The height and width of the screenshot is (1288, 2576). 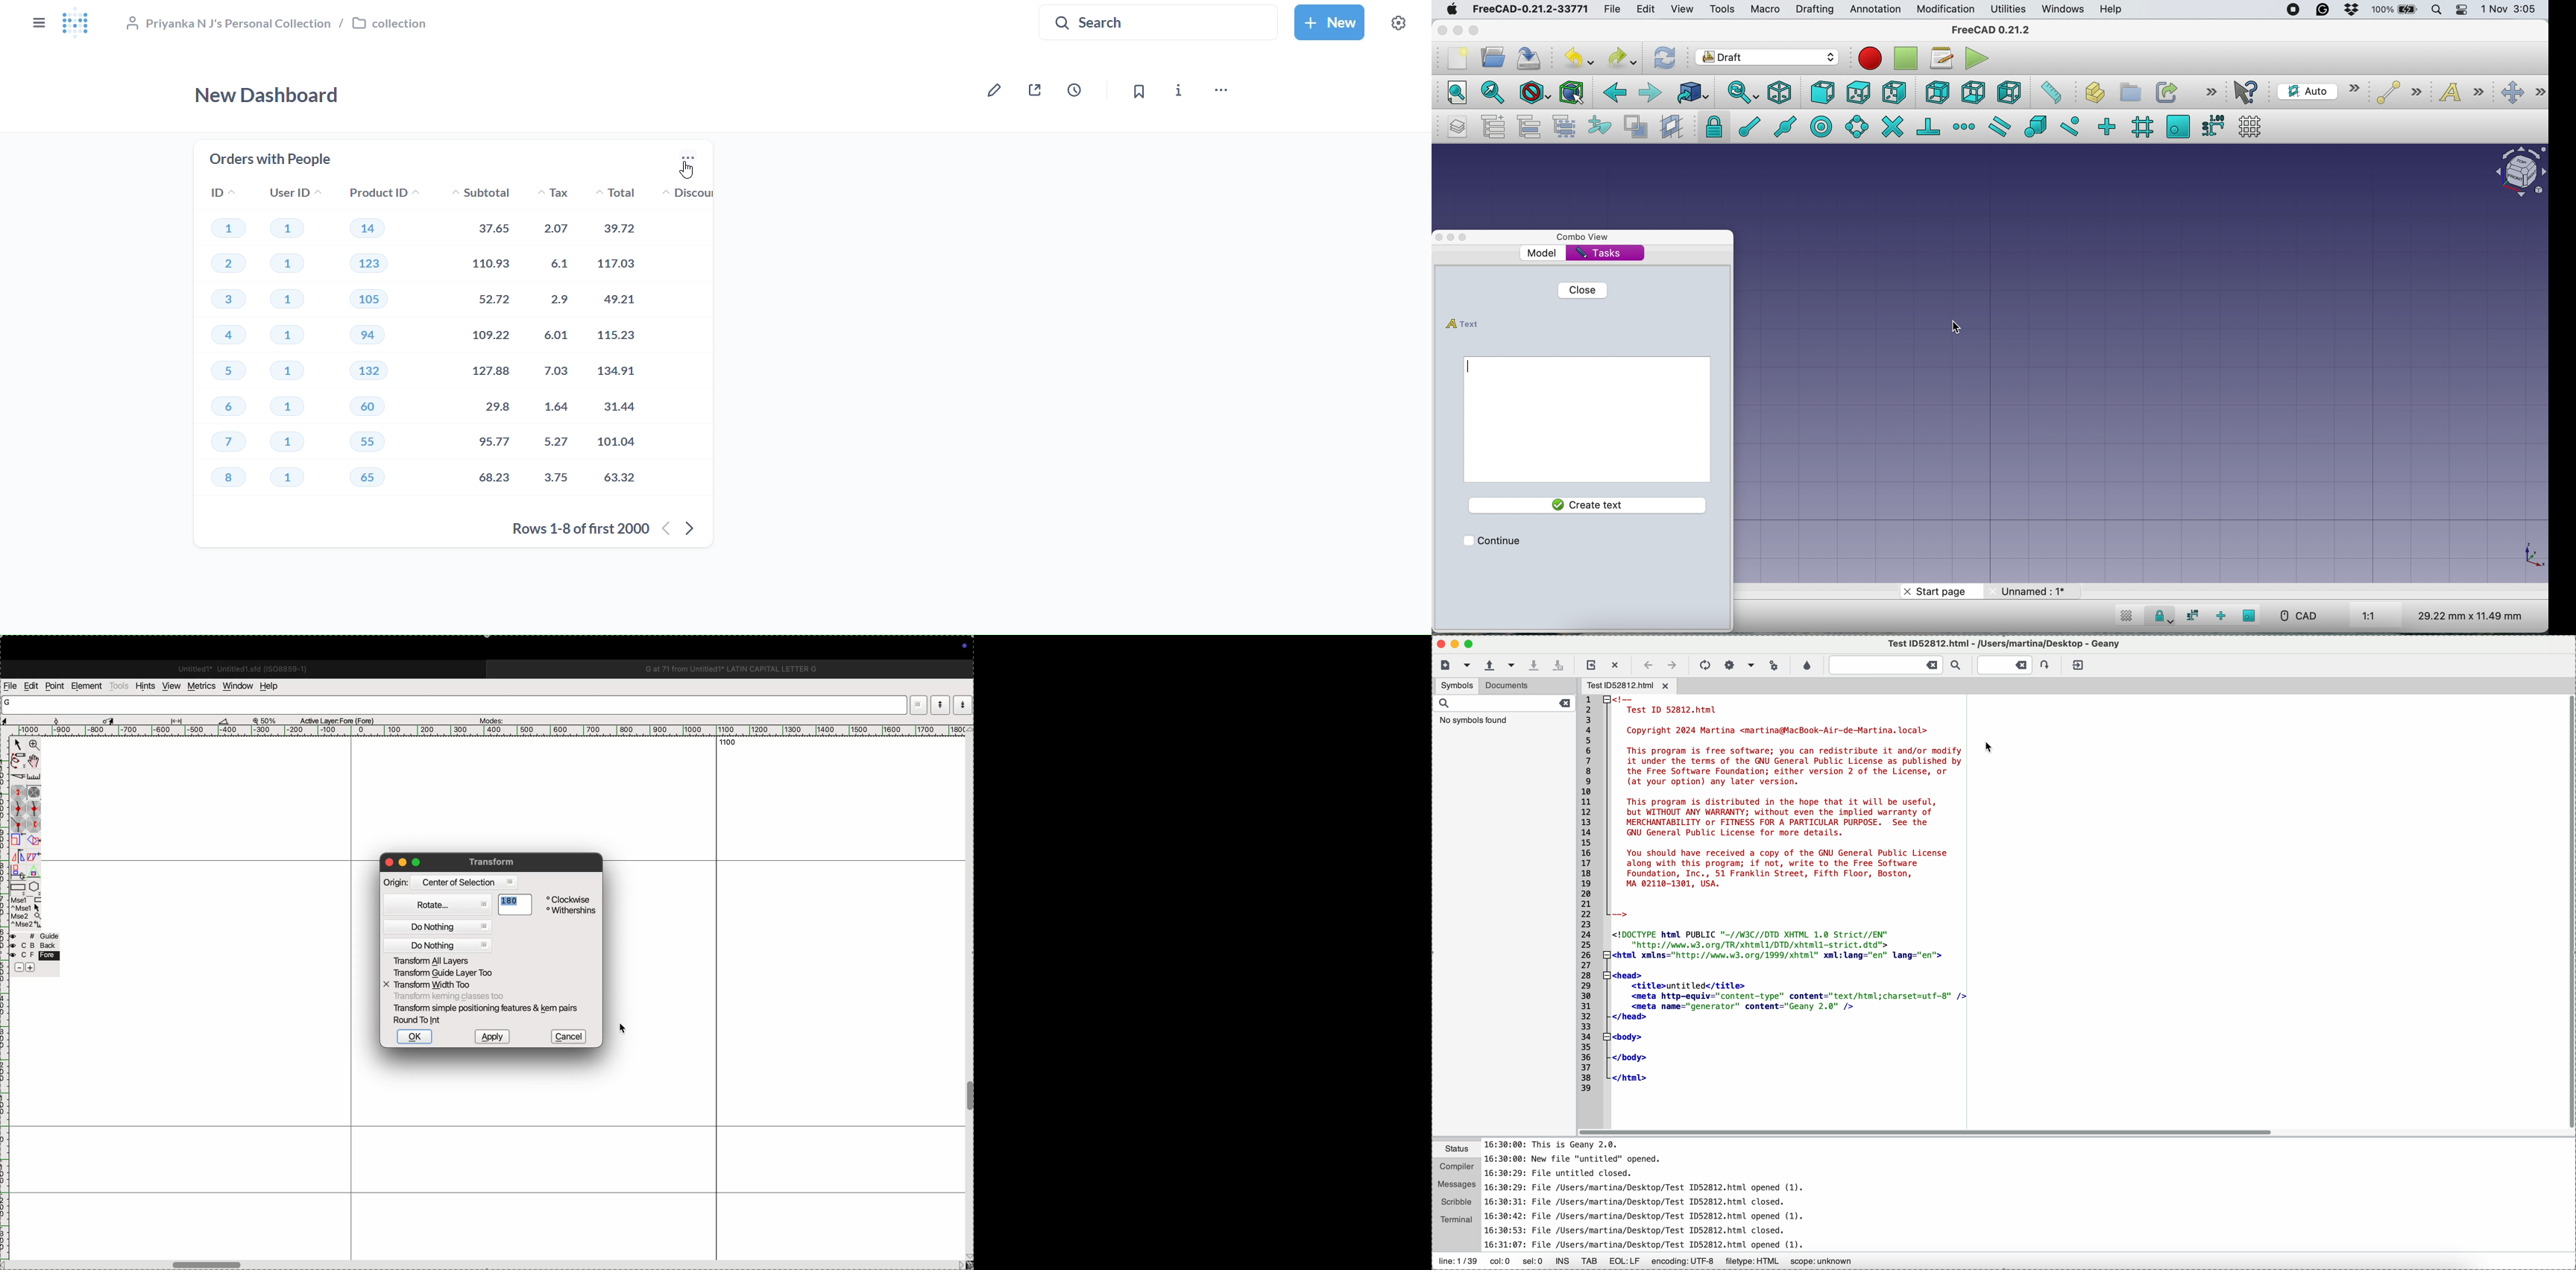 I want to click on freehand, so click(x=18, y=762).